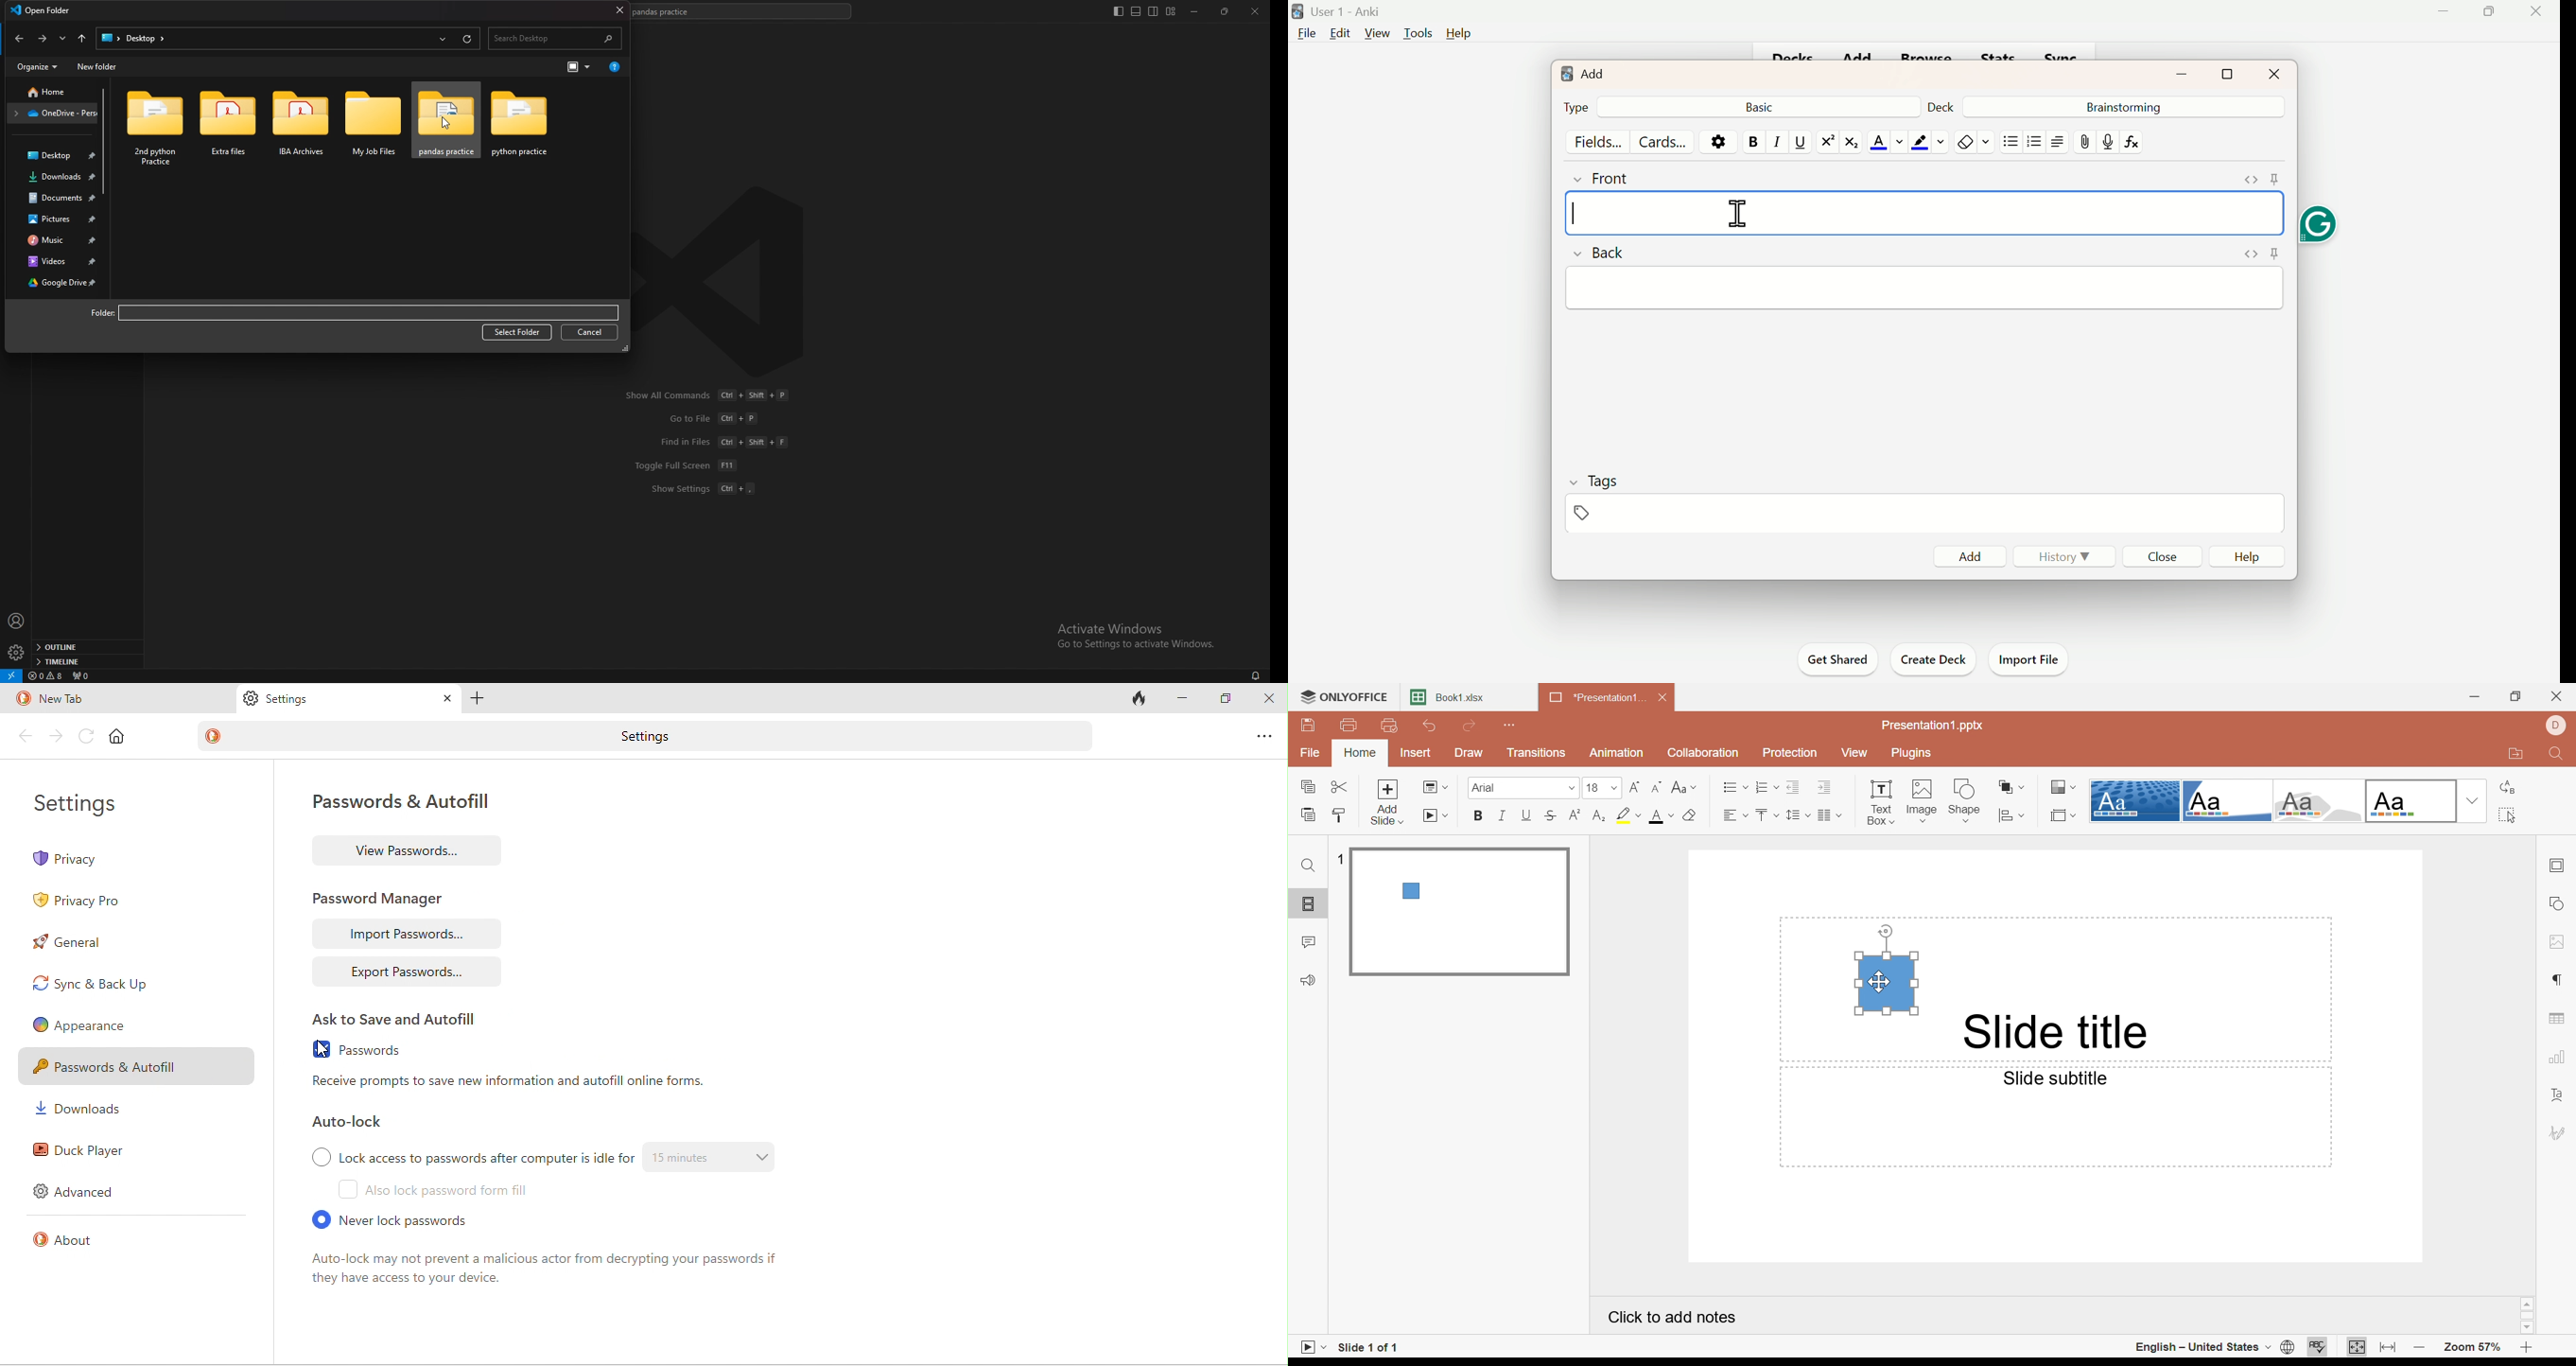 Image resolution: width=2576 pixels, height=1372 pixels. I want to click on Print, so click(1355, 725).